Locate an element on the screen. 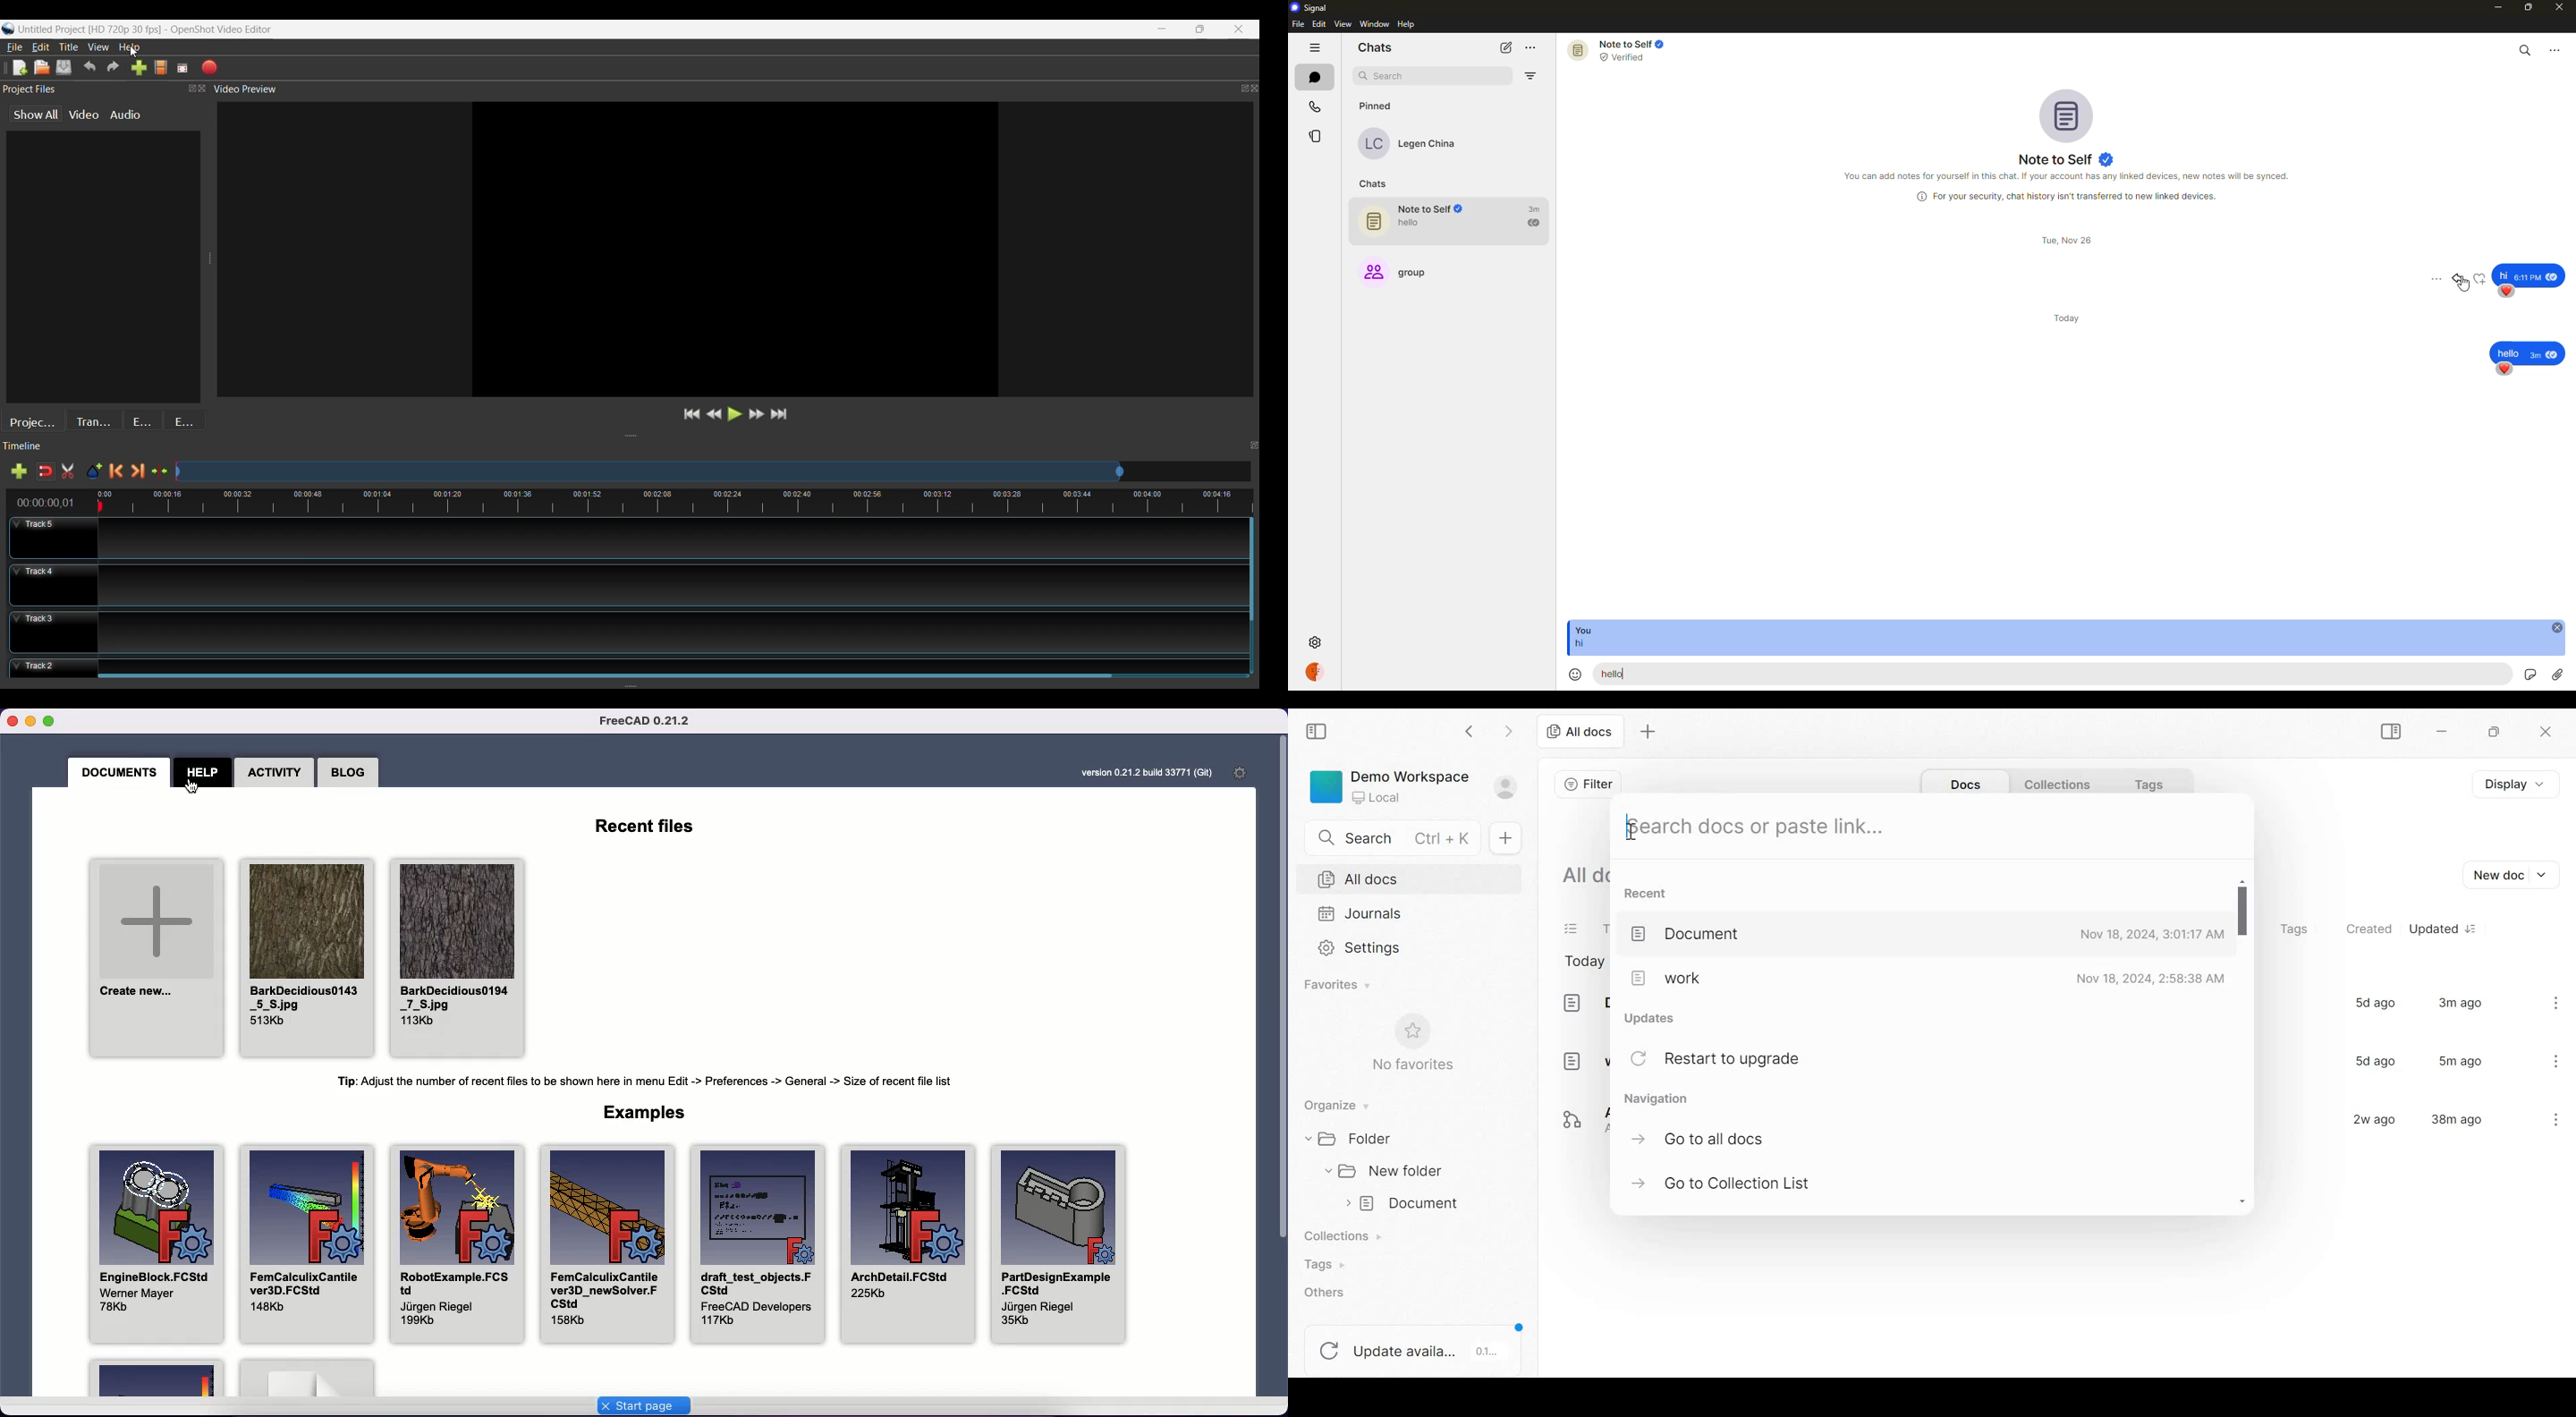 The image size is (2576, 1428). reaction is located at coordinates (2503, 370).